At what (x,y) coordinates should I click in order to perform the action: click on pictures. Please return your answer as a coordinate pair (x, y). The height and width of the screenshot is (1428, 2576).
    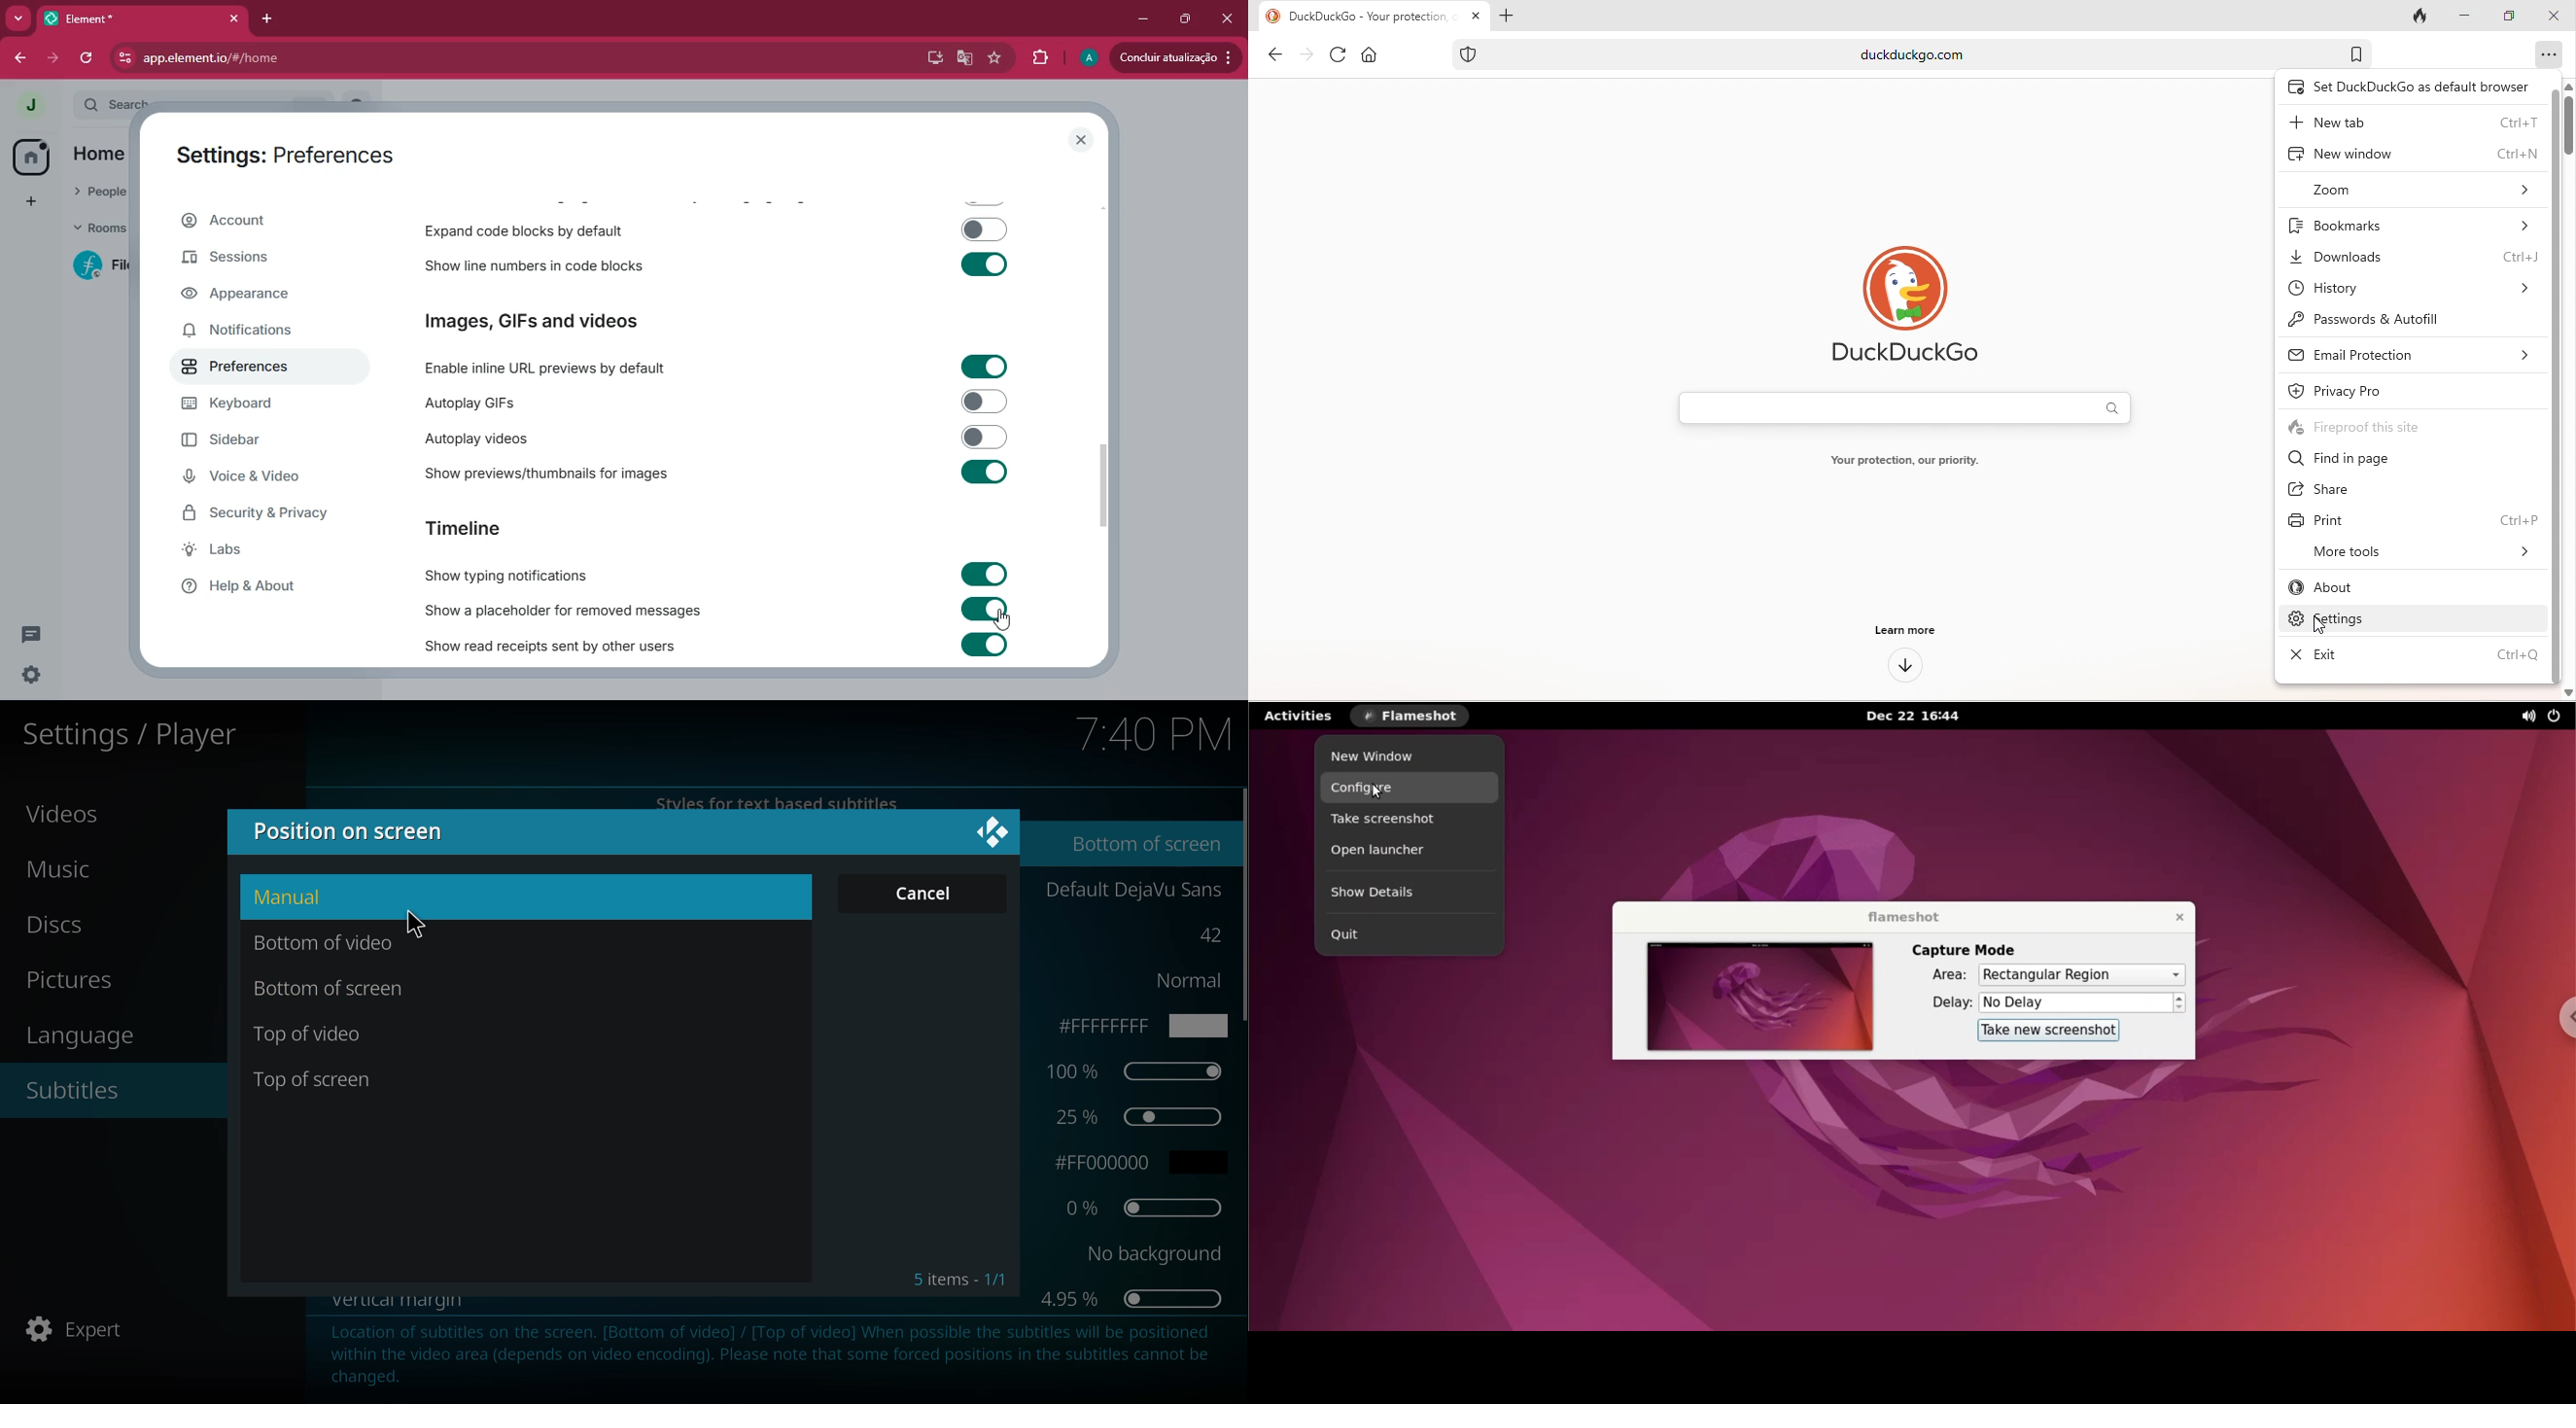
    Looking at the image, I should click on (71, 980).